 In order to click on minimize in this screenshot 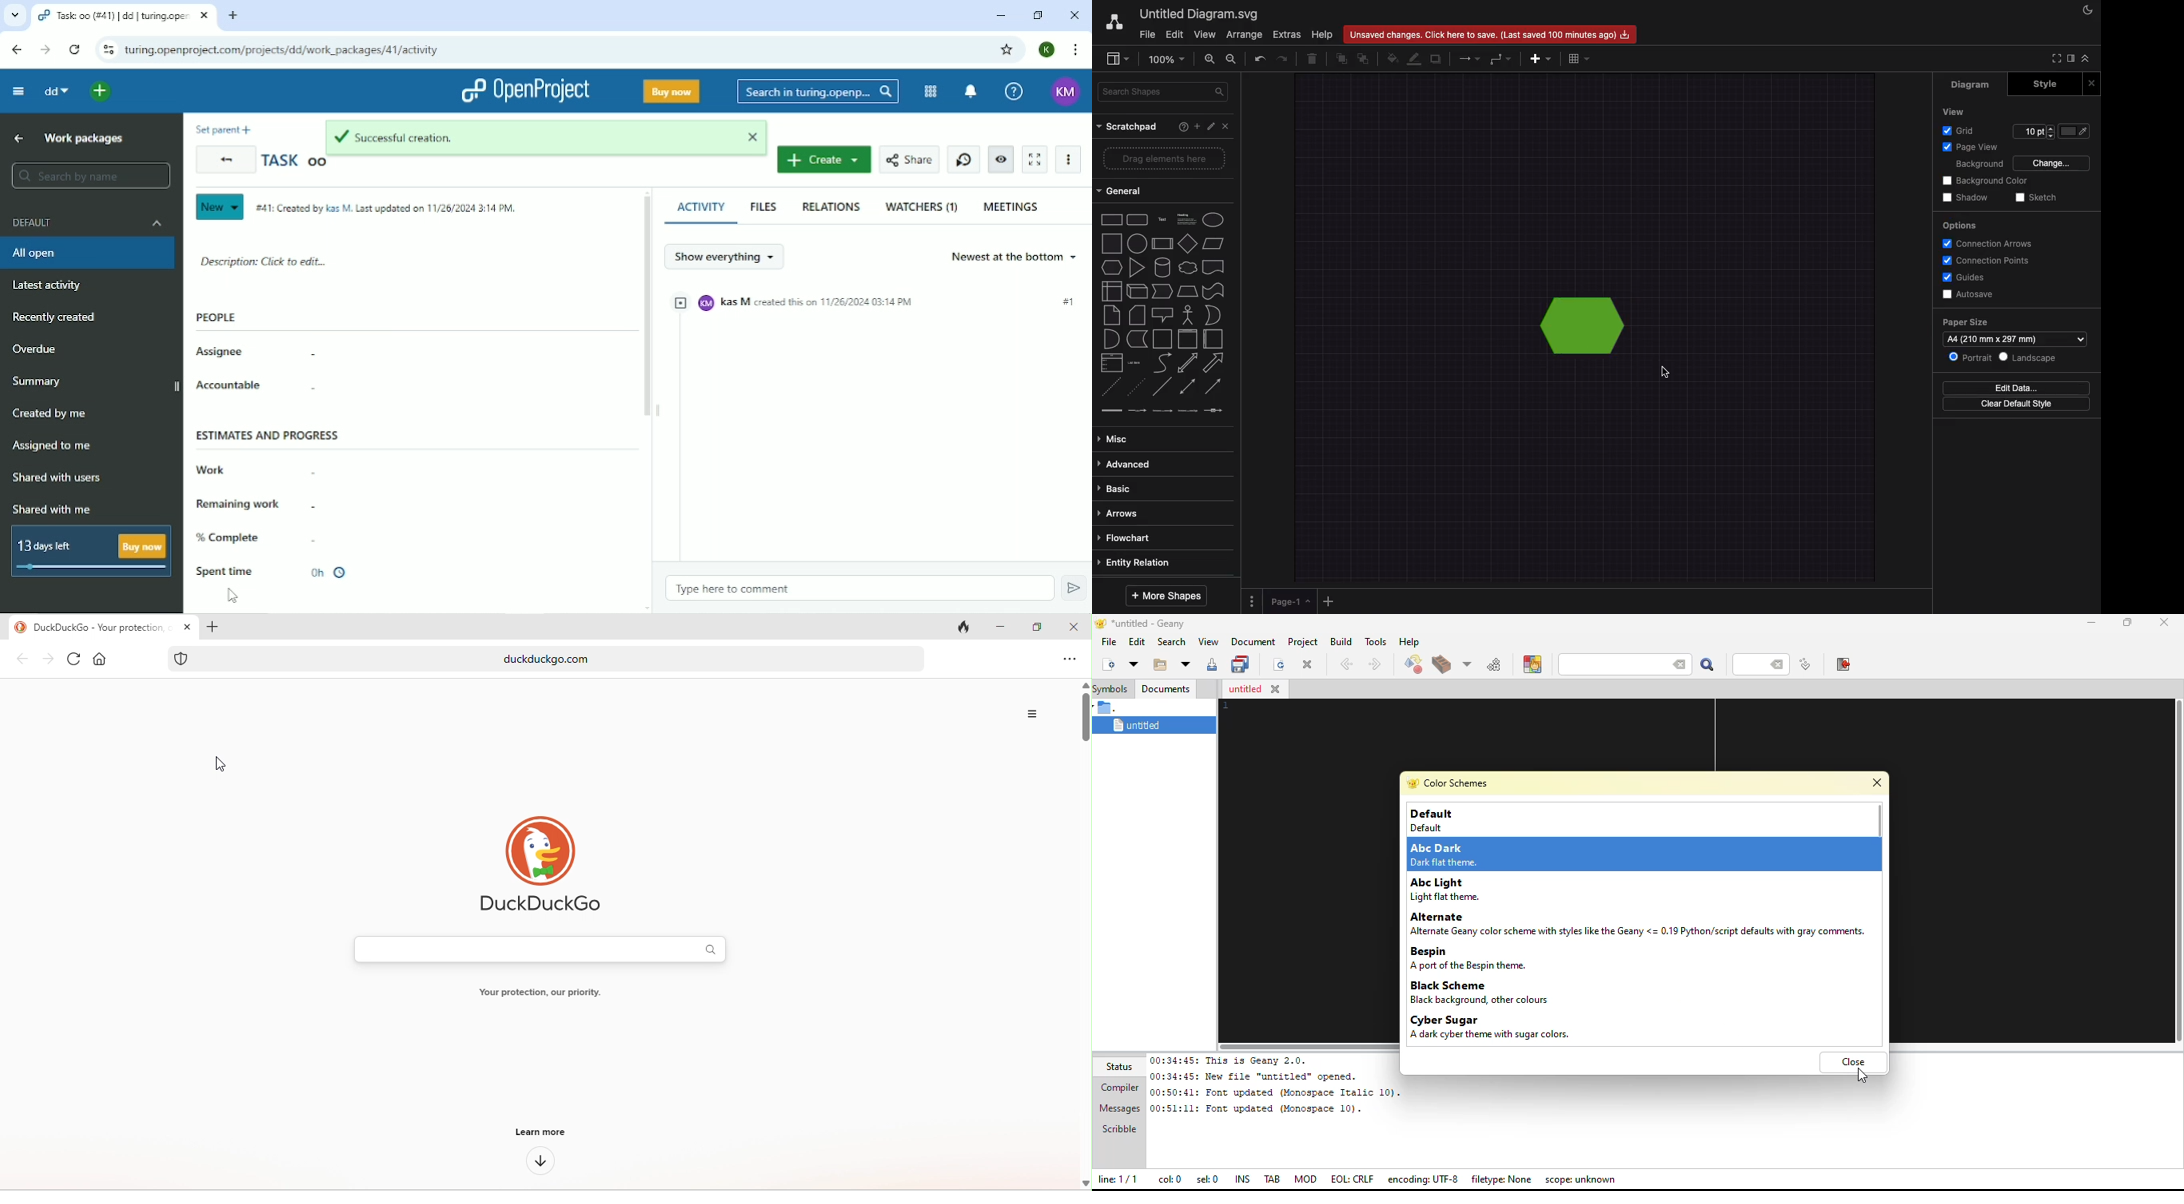, I will do `click(2089, 622)`.